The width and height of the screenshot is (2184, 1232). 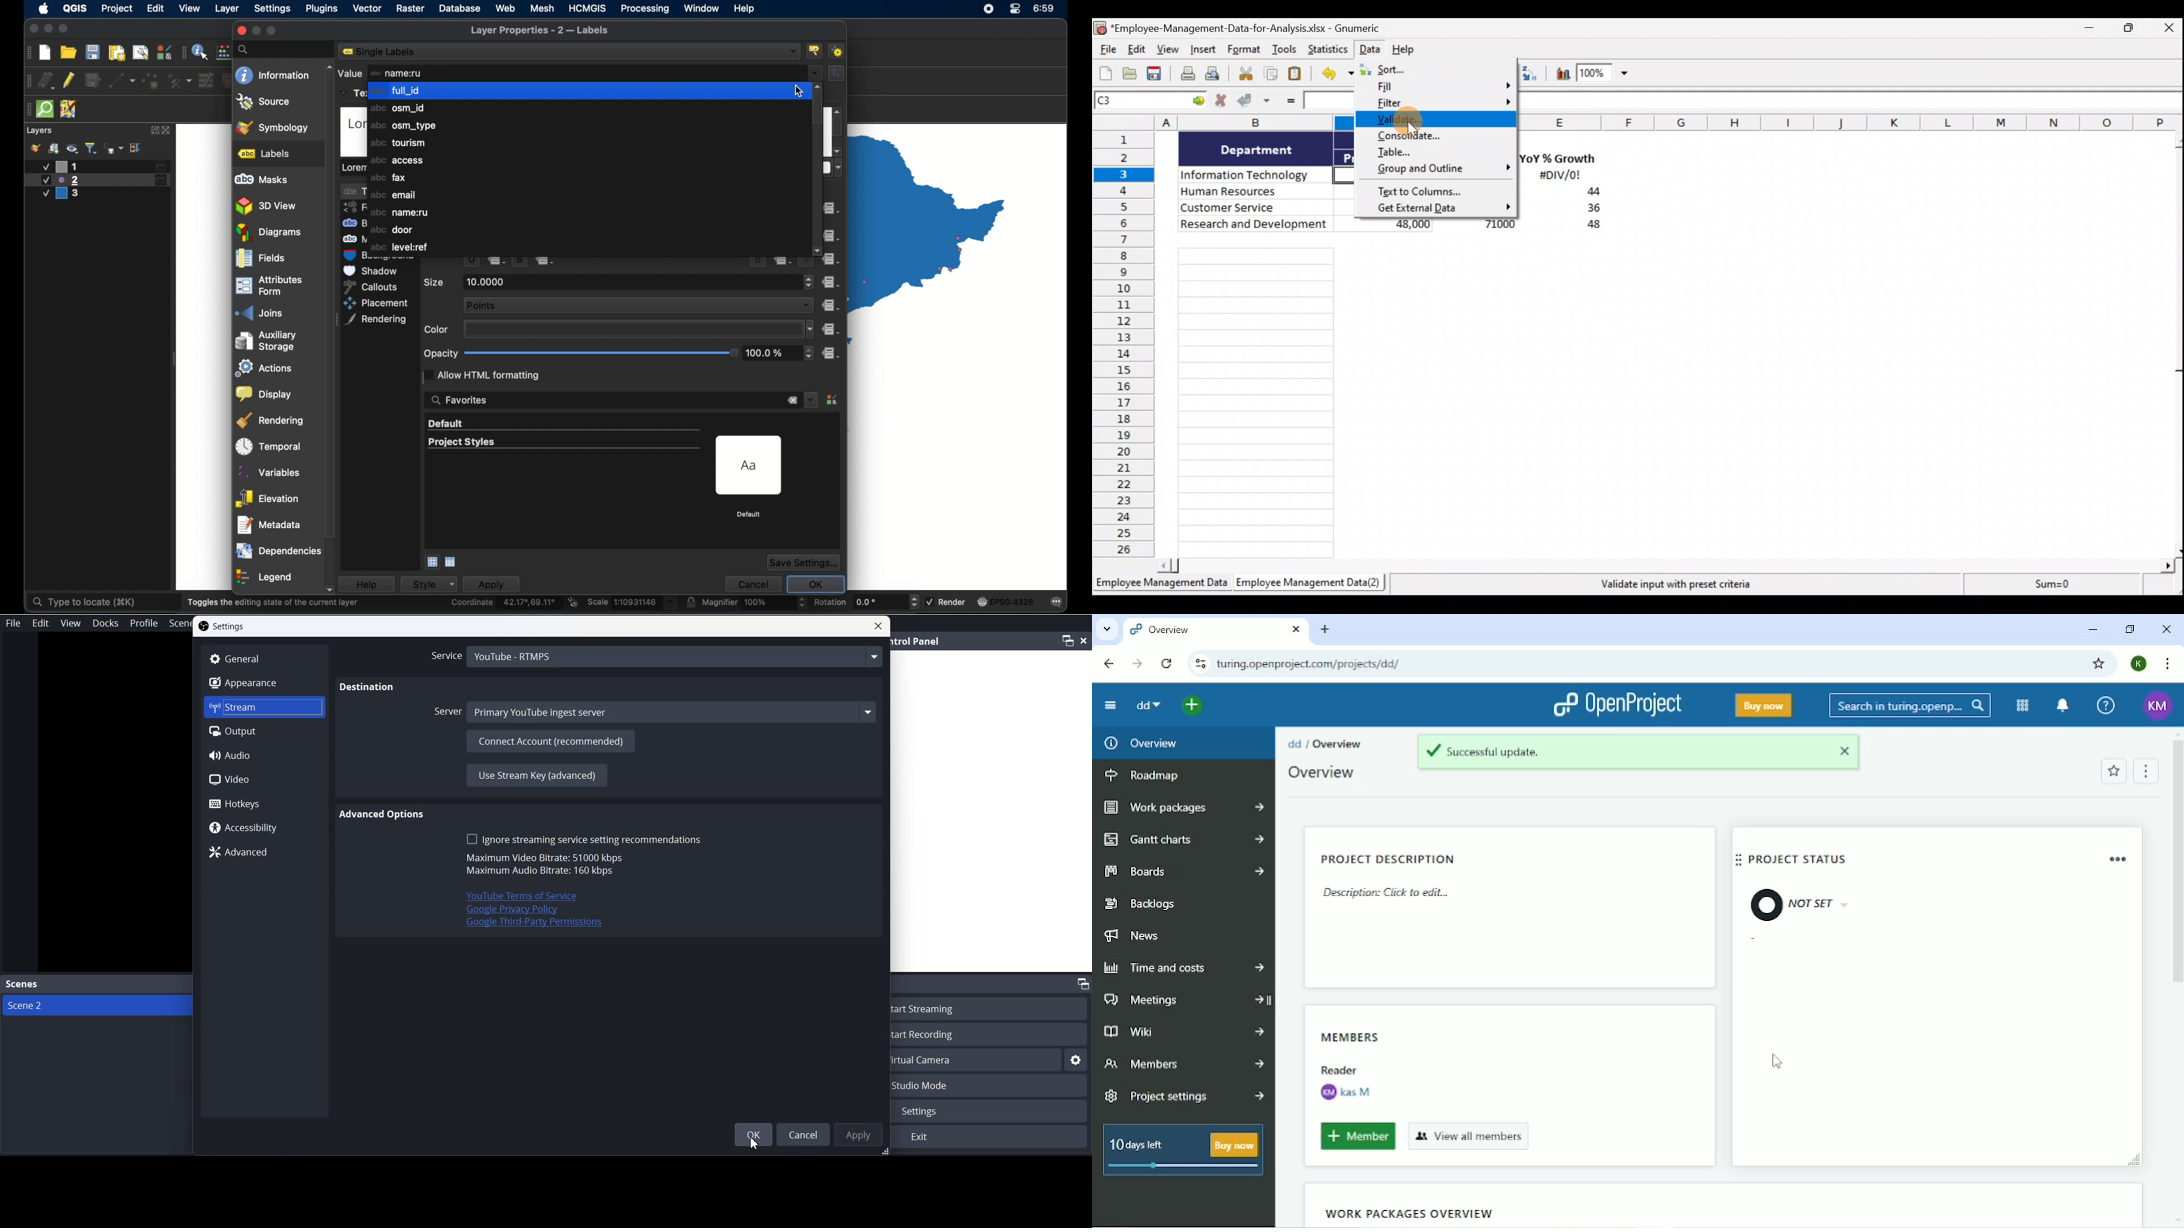 I want to click on YouTube Terms of service, so click(x=514, y=896).